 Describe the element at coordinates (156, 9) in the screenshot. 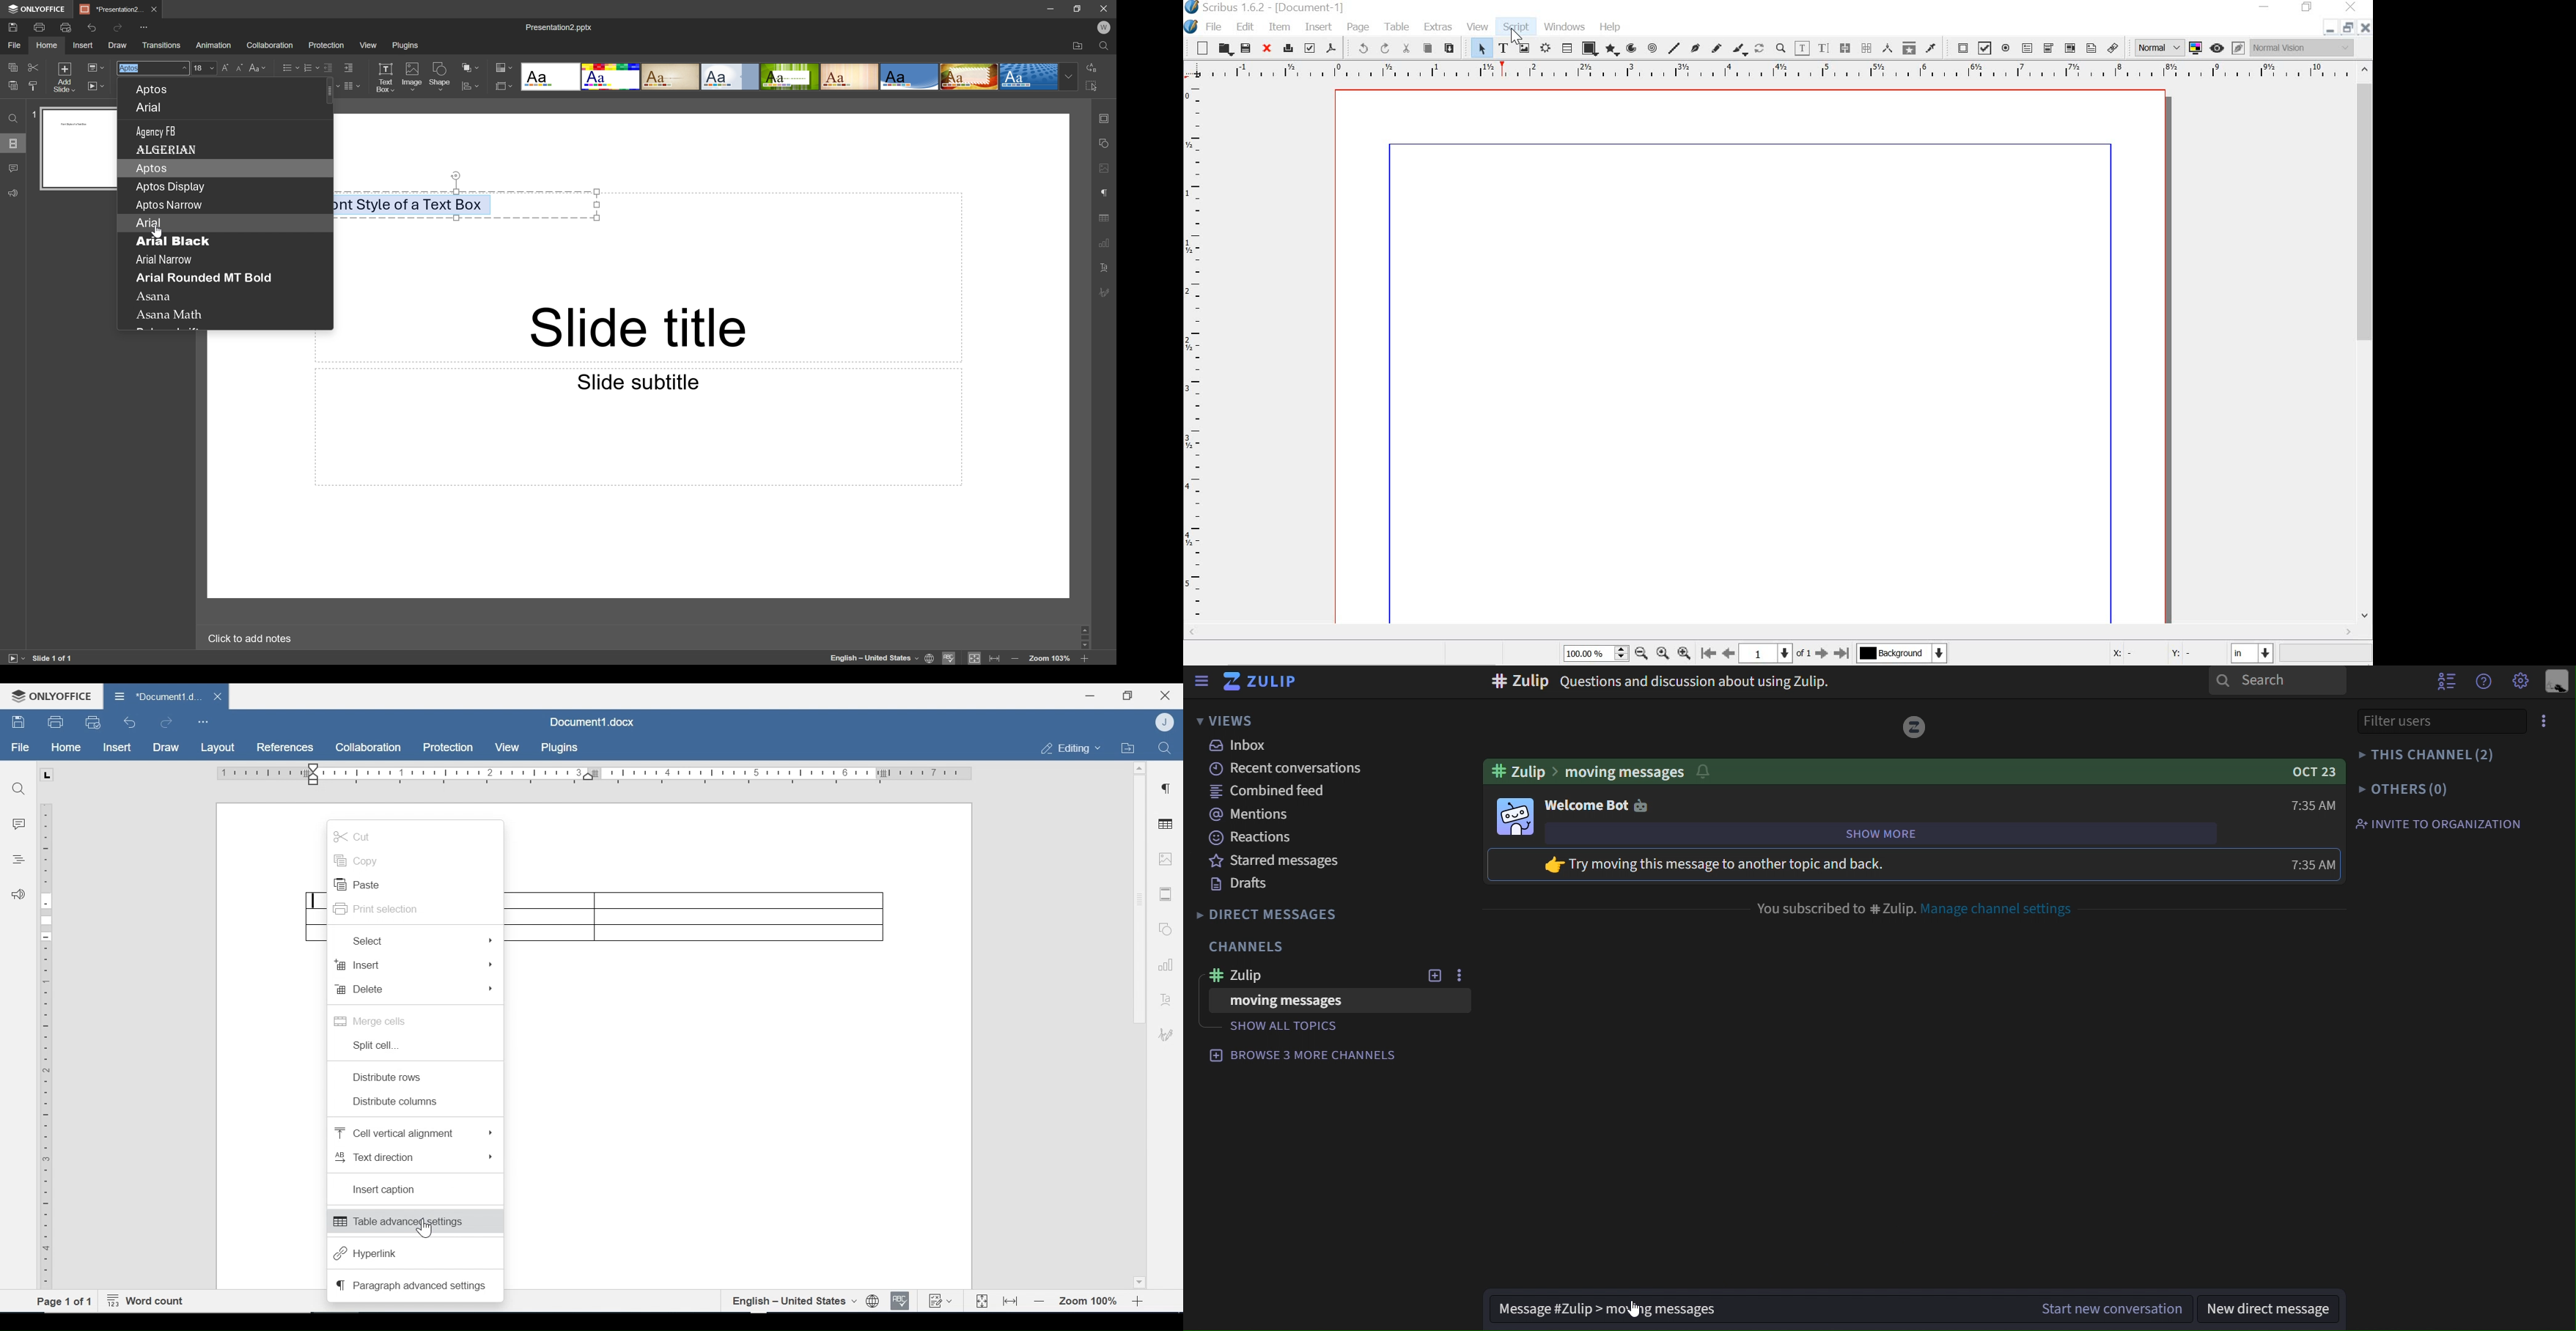

I see `Close` at that location.